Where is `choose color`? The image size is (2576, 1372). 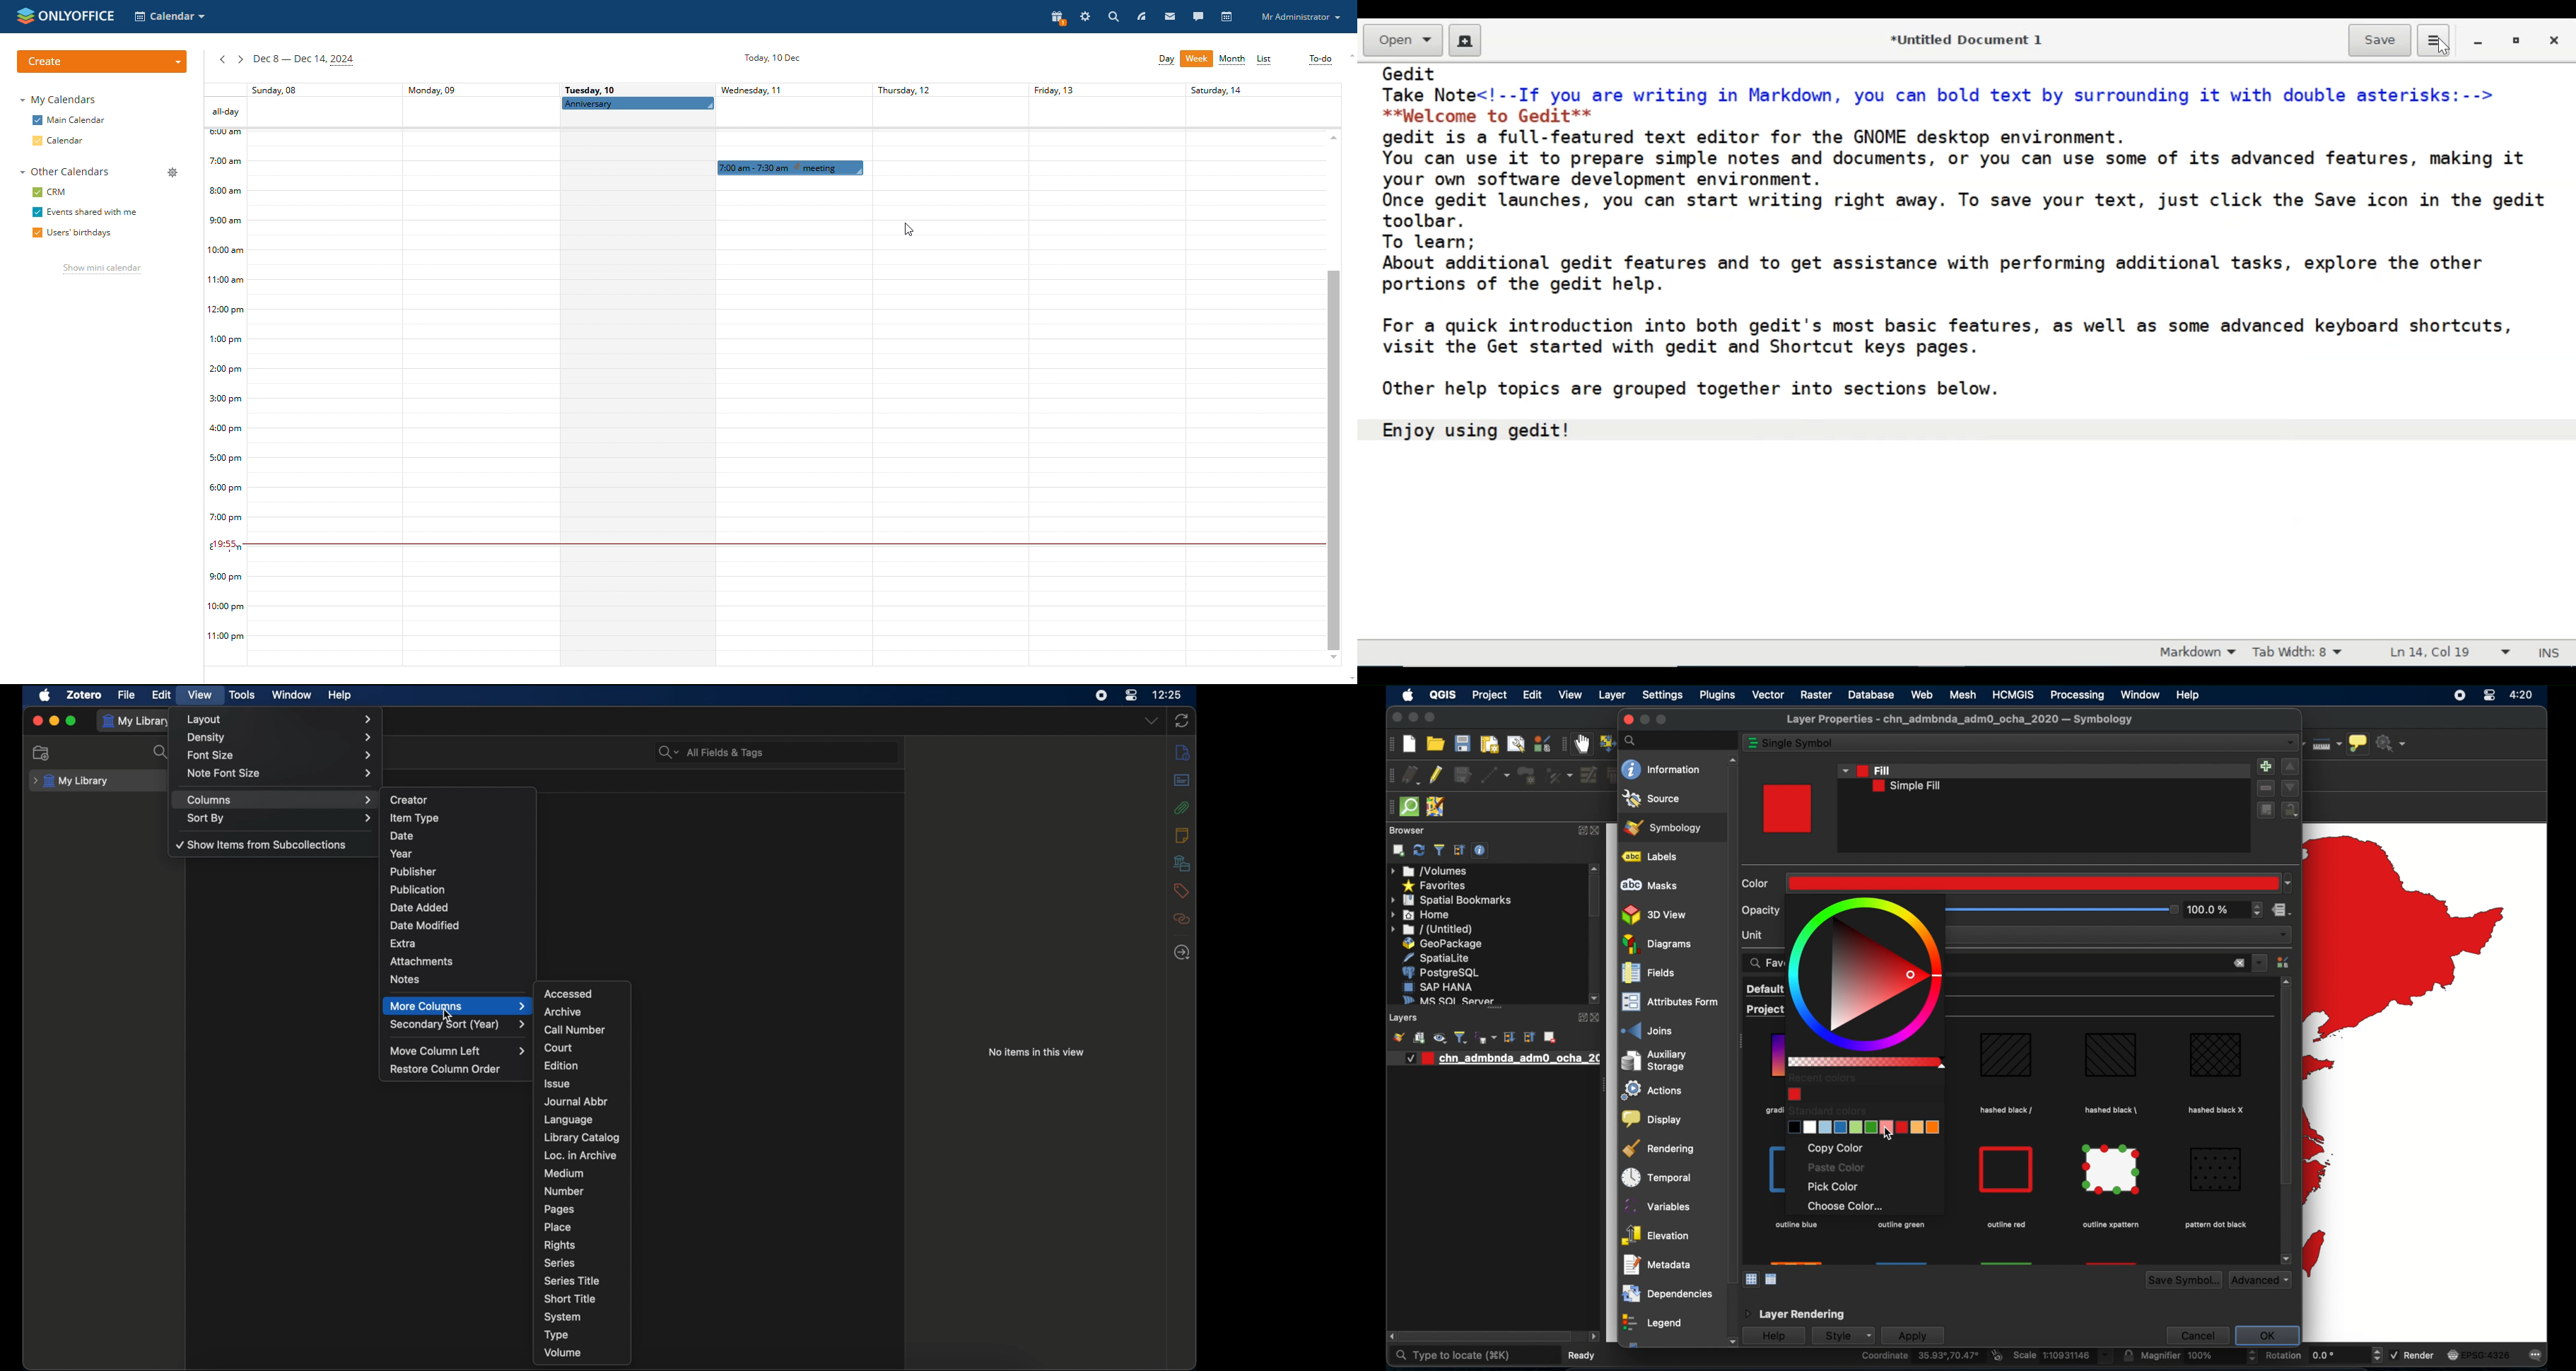 choose color is located at coordinates (1846, 1207).